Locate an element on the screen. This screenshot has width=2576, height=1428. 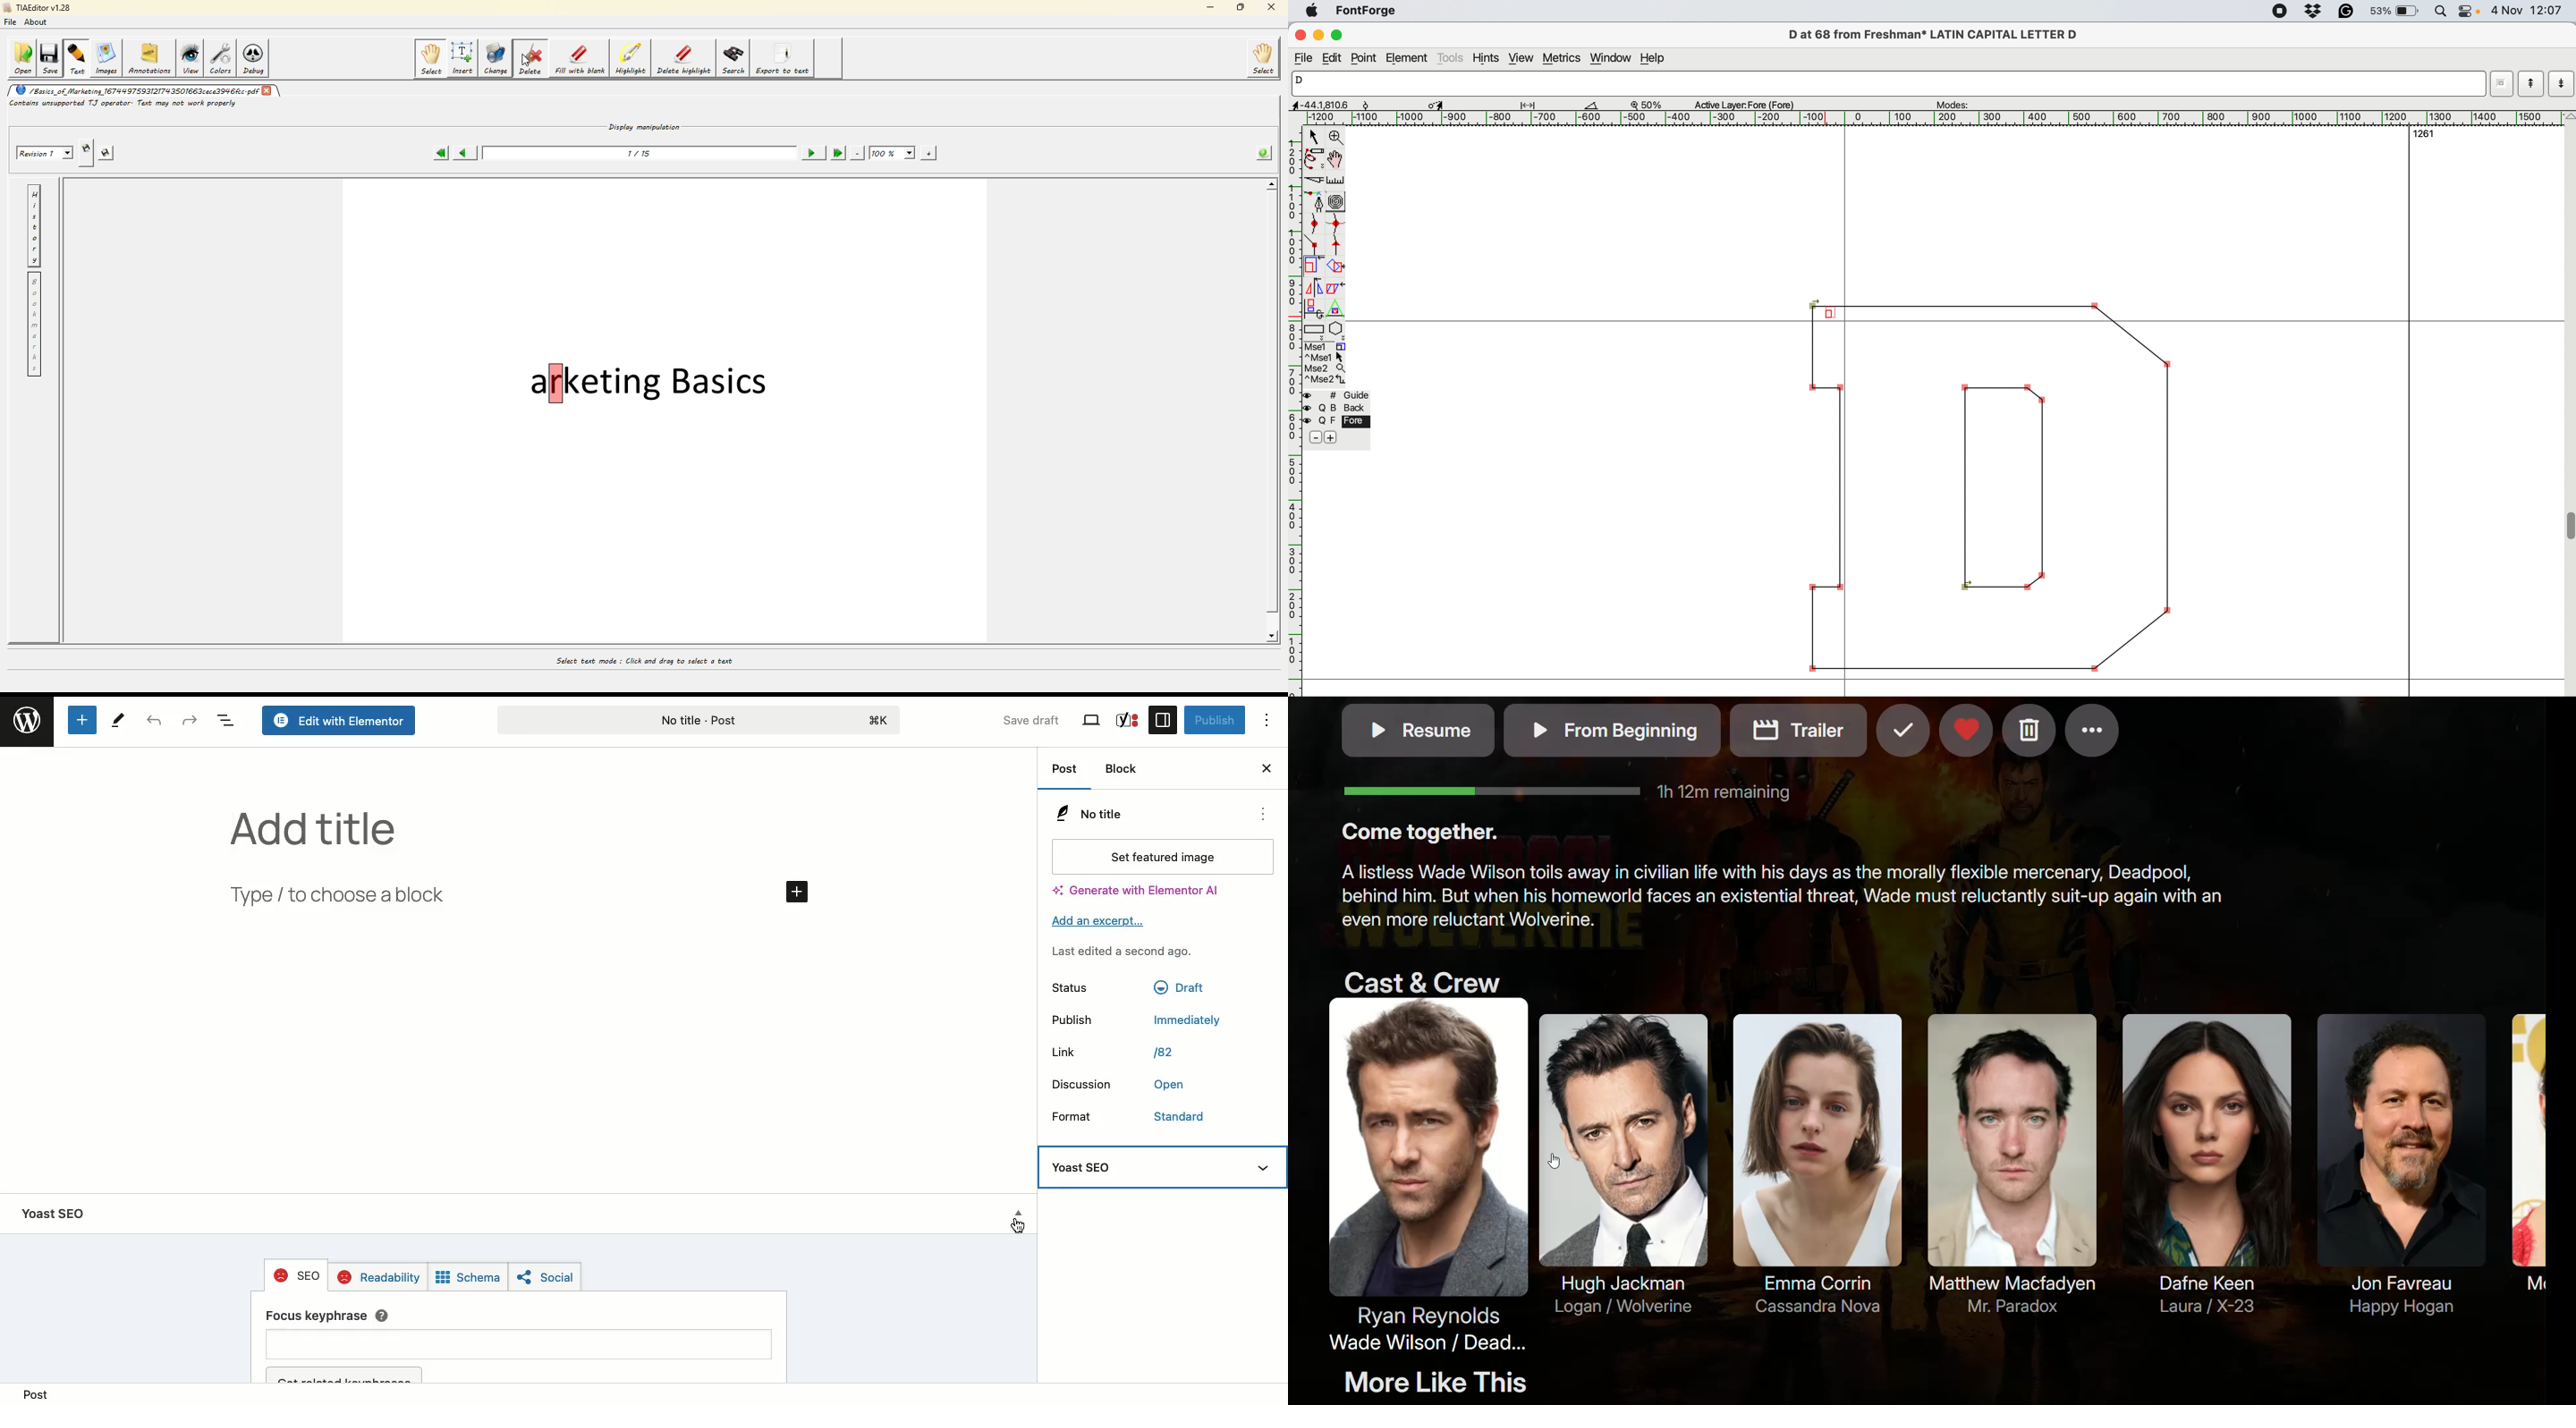
modes is located at coordinates (1959, 105).